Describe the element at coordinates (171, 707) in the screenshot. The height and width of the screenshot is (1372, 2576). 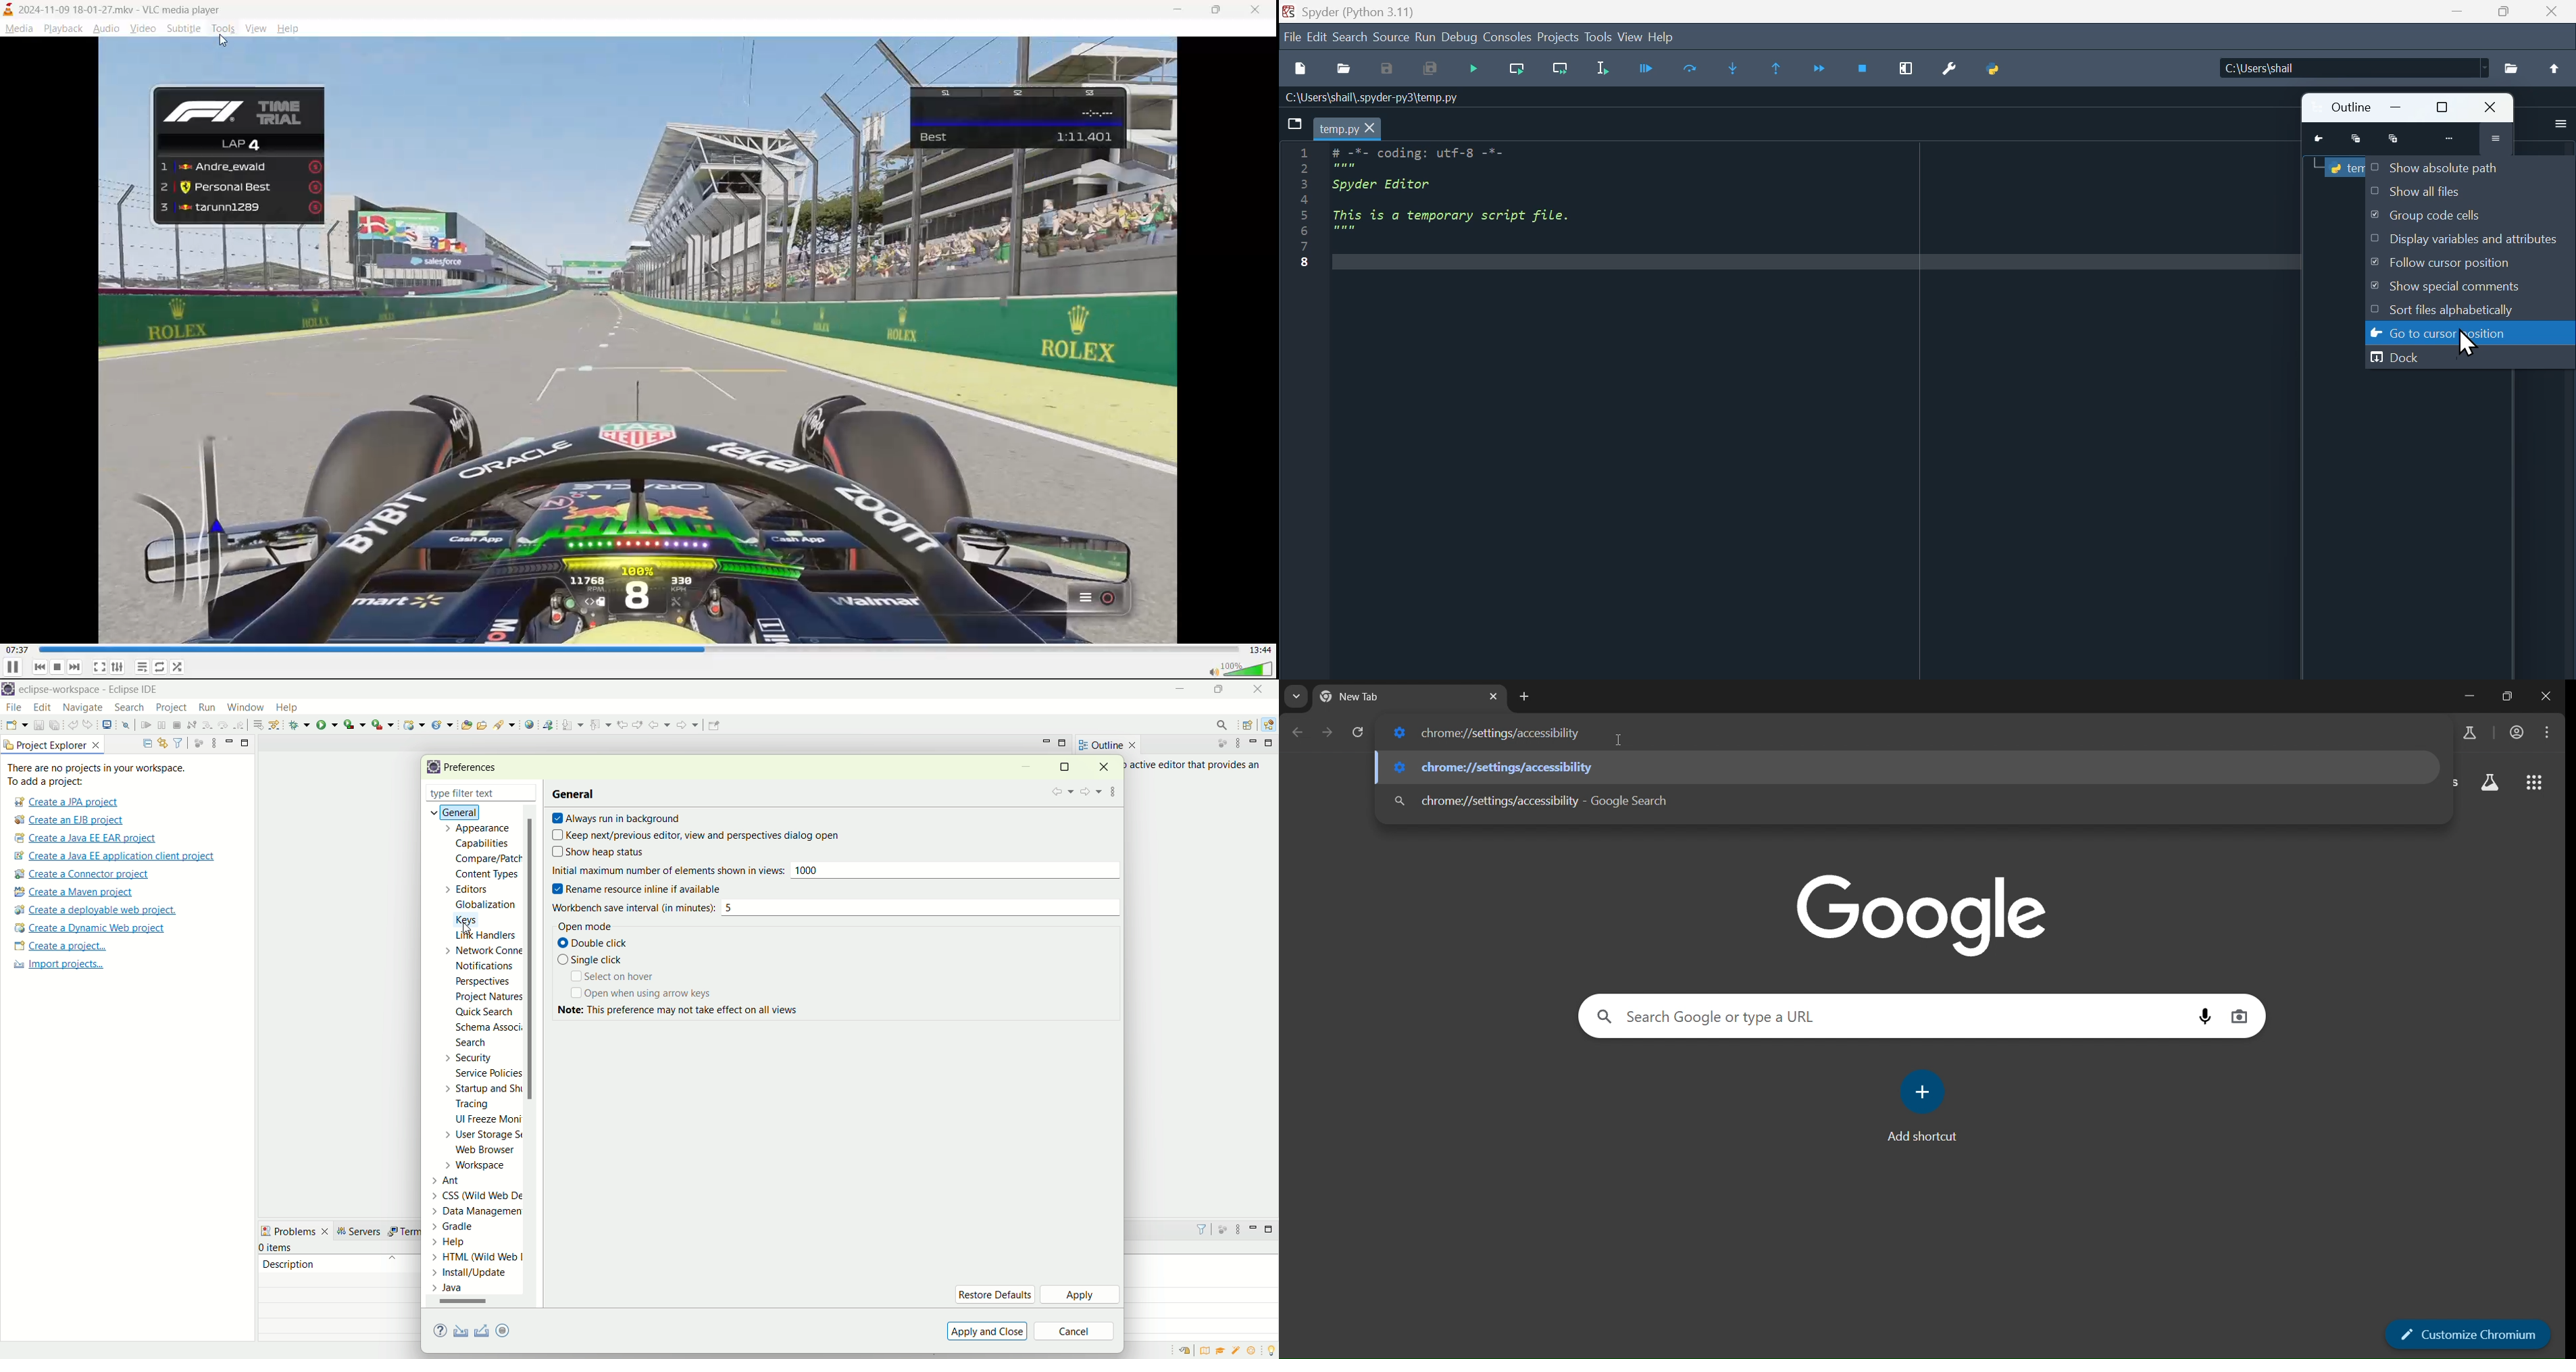
I see `project` at that location.